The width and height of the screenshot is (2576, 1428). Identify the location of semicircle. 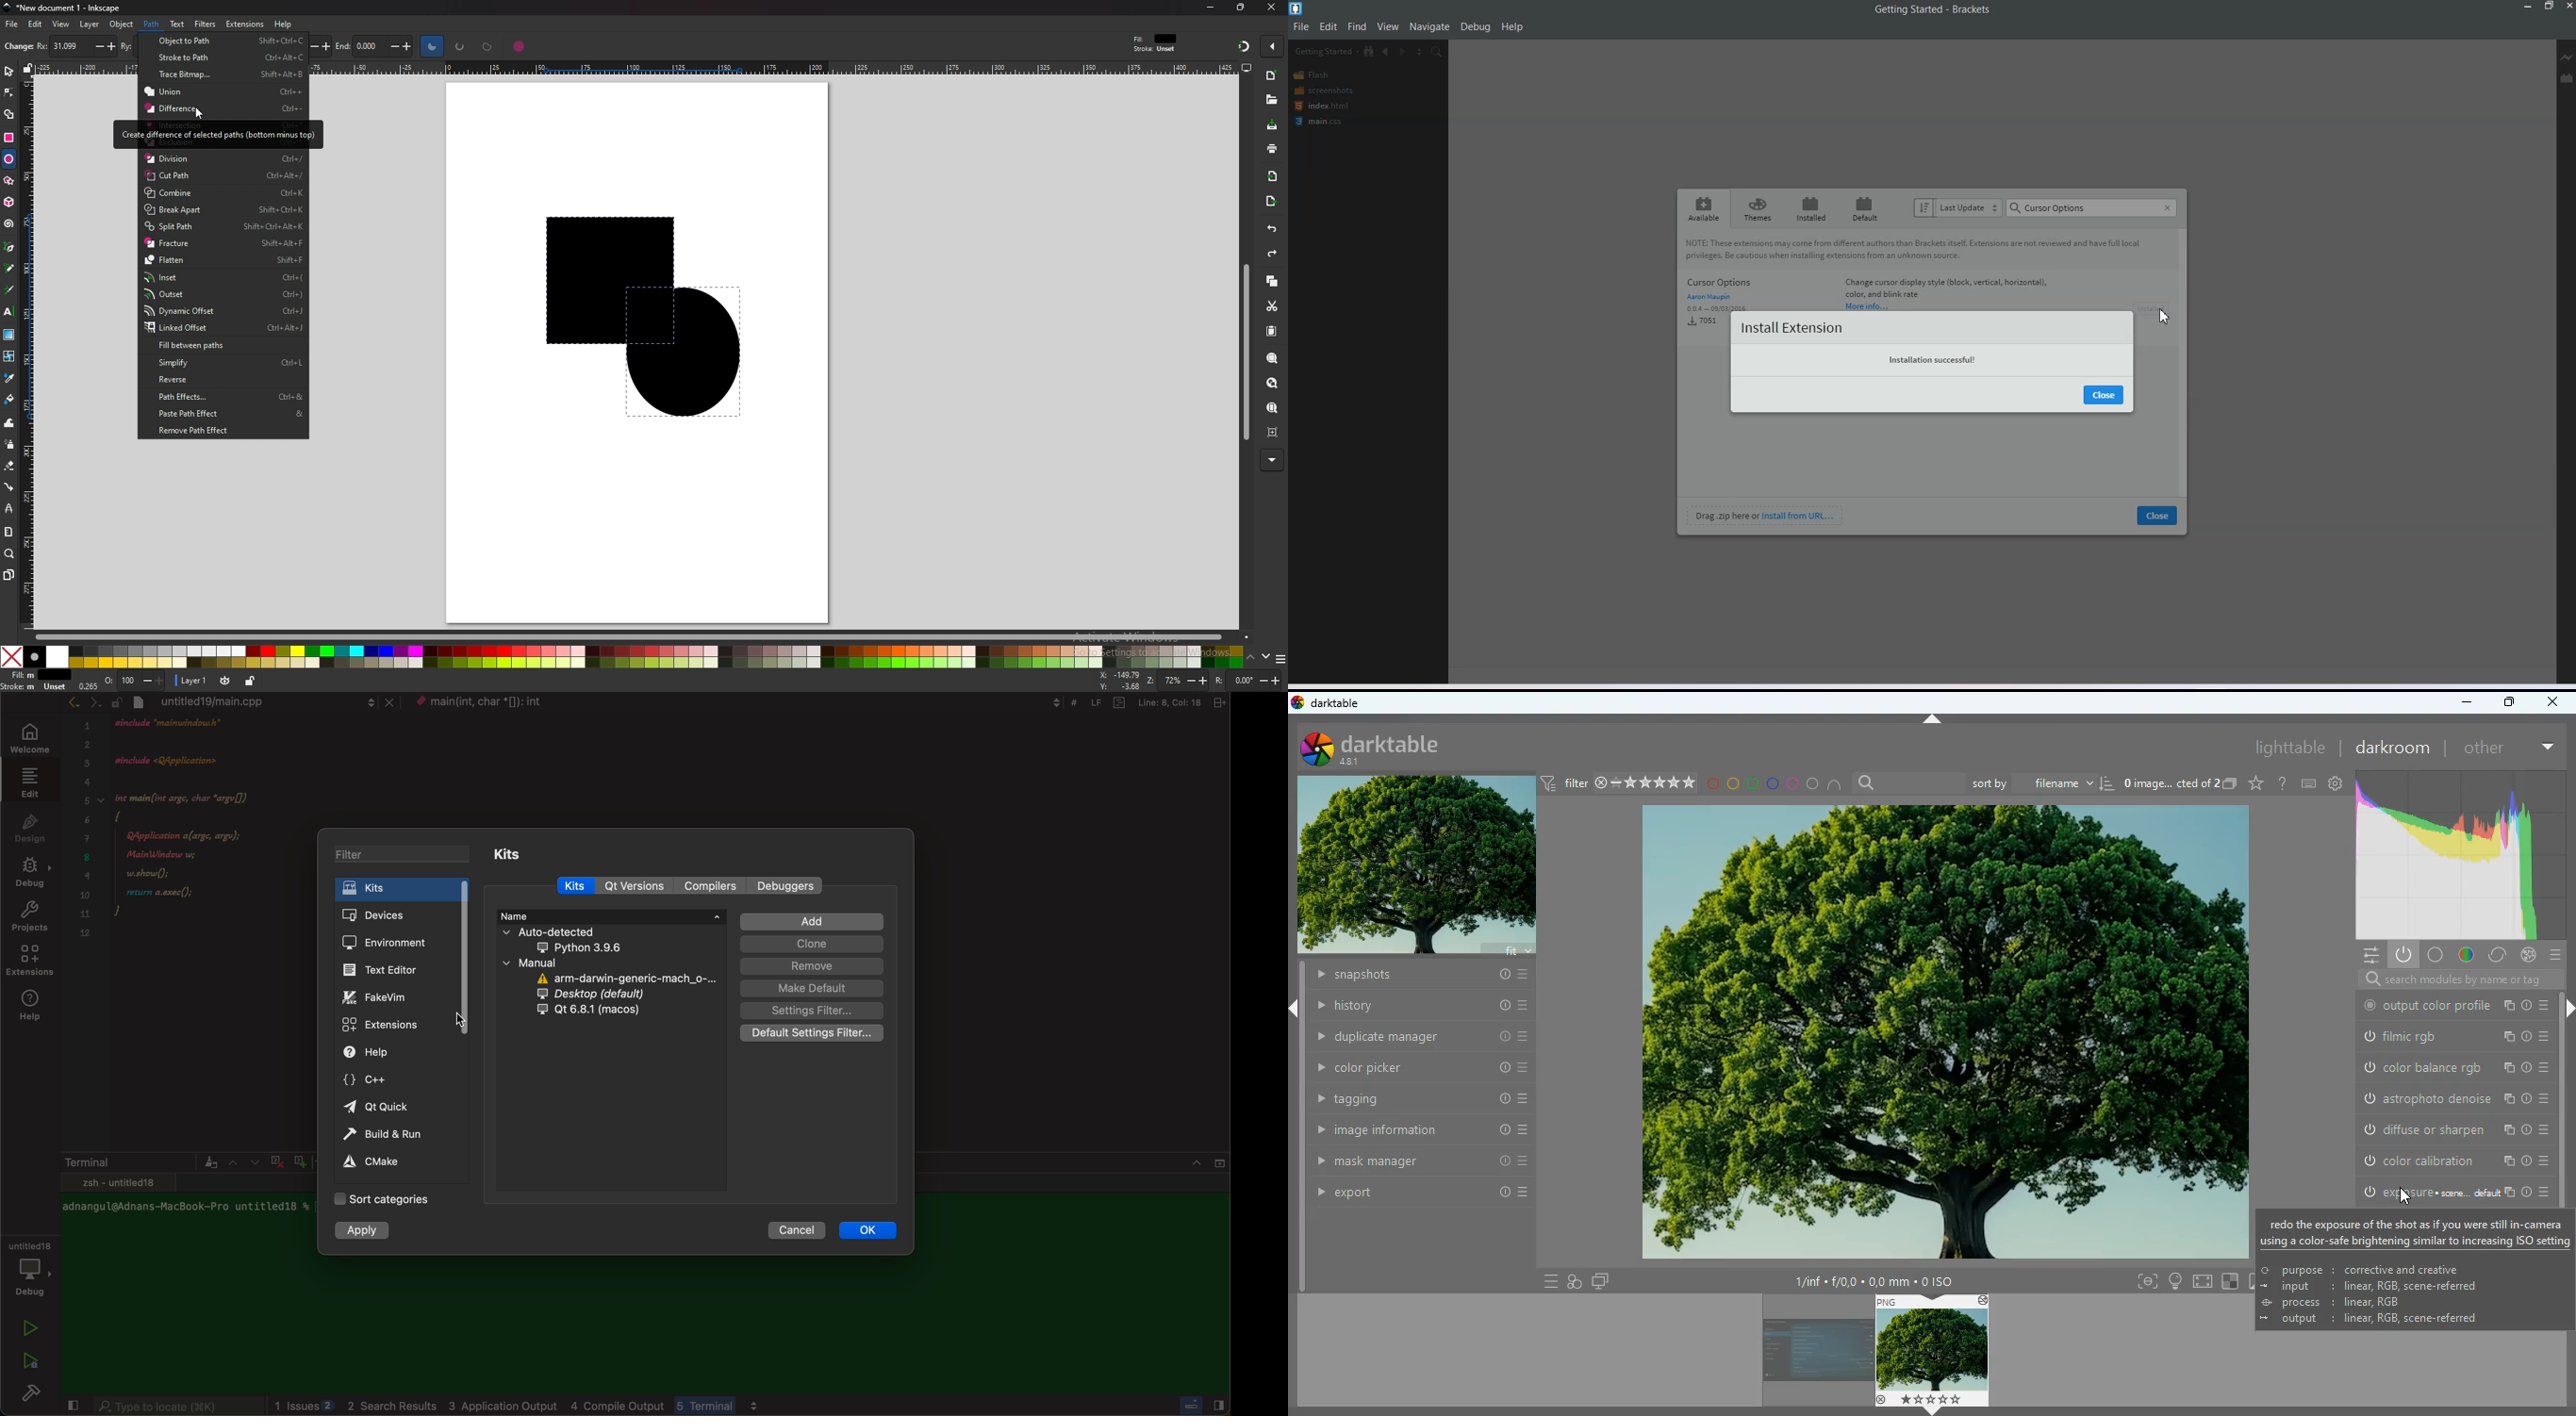
(1836, 785).